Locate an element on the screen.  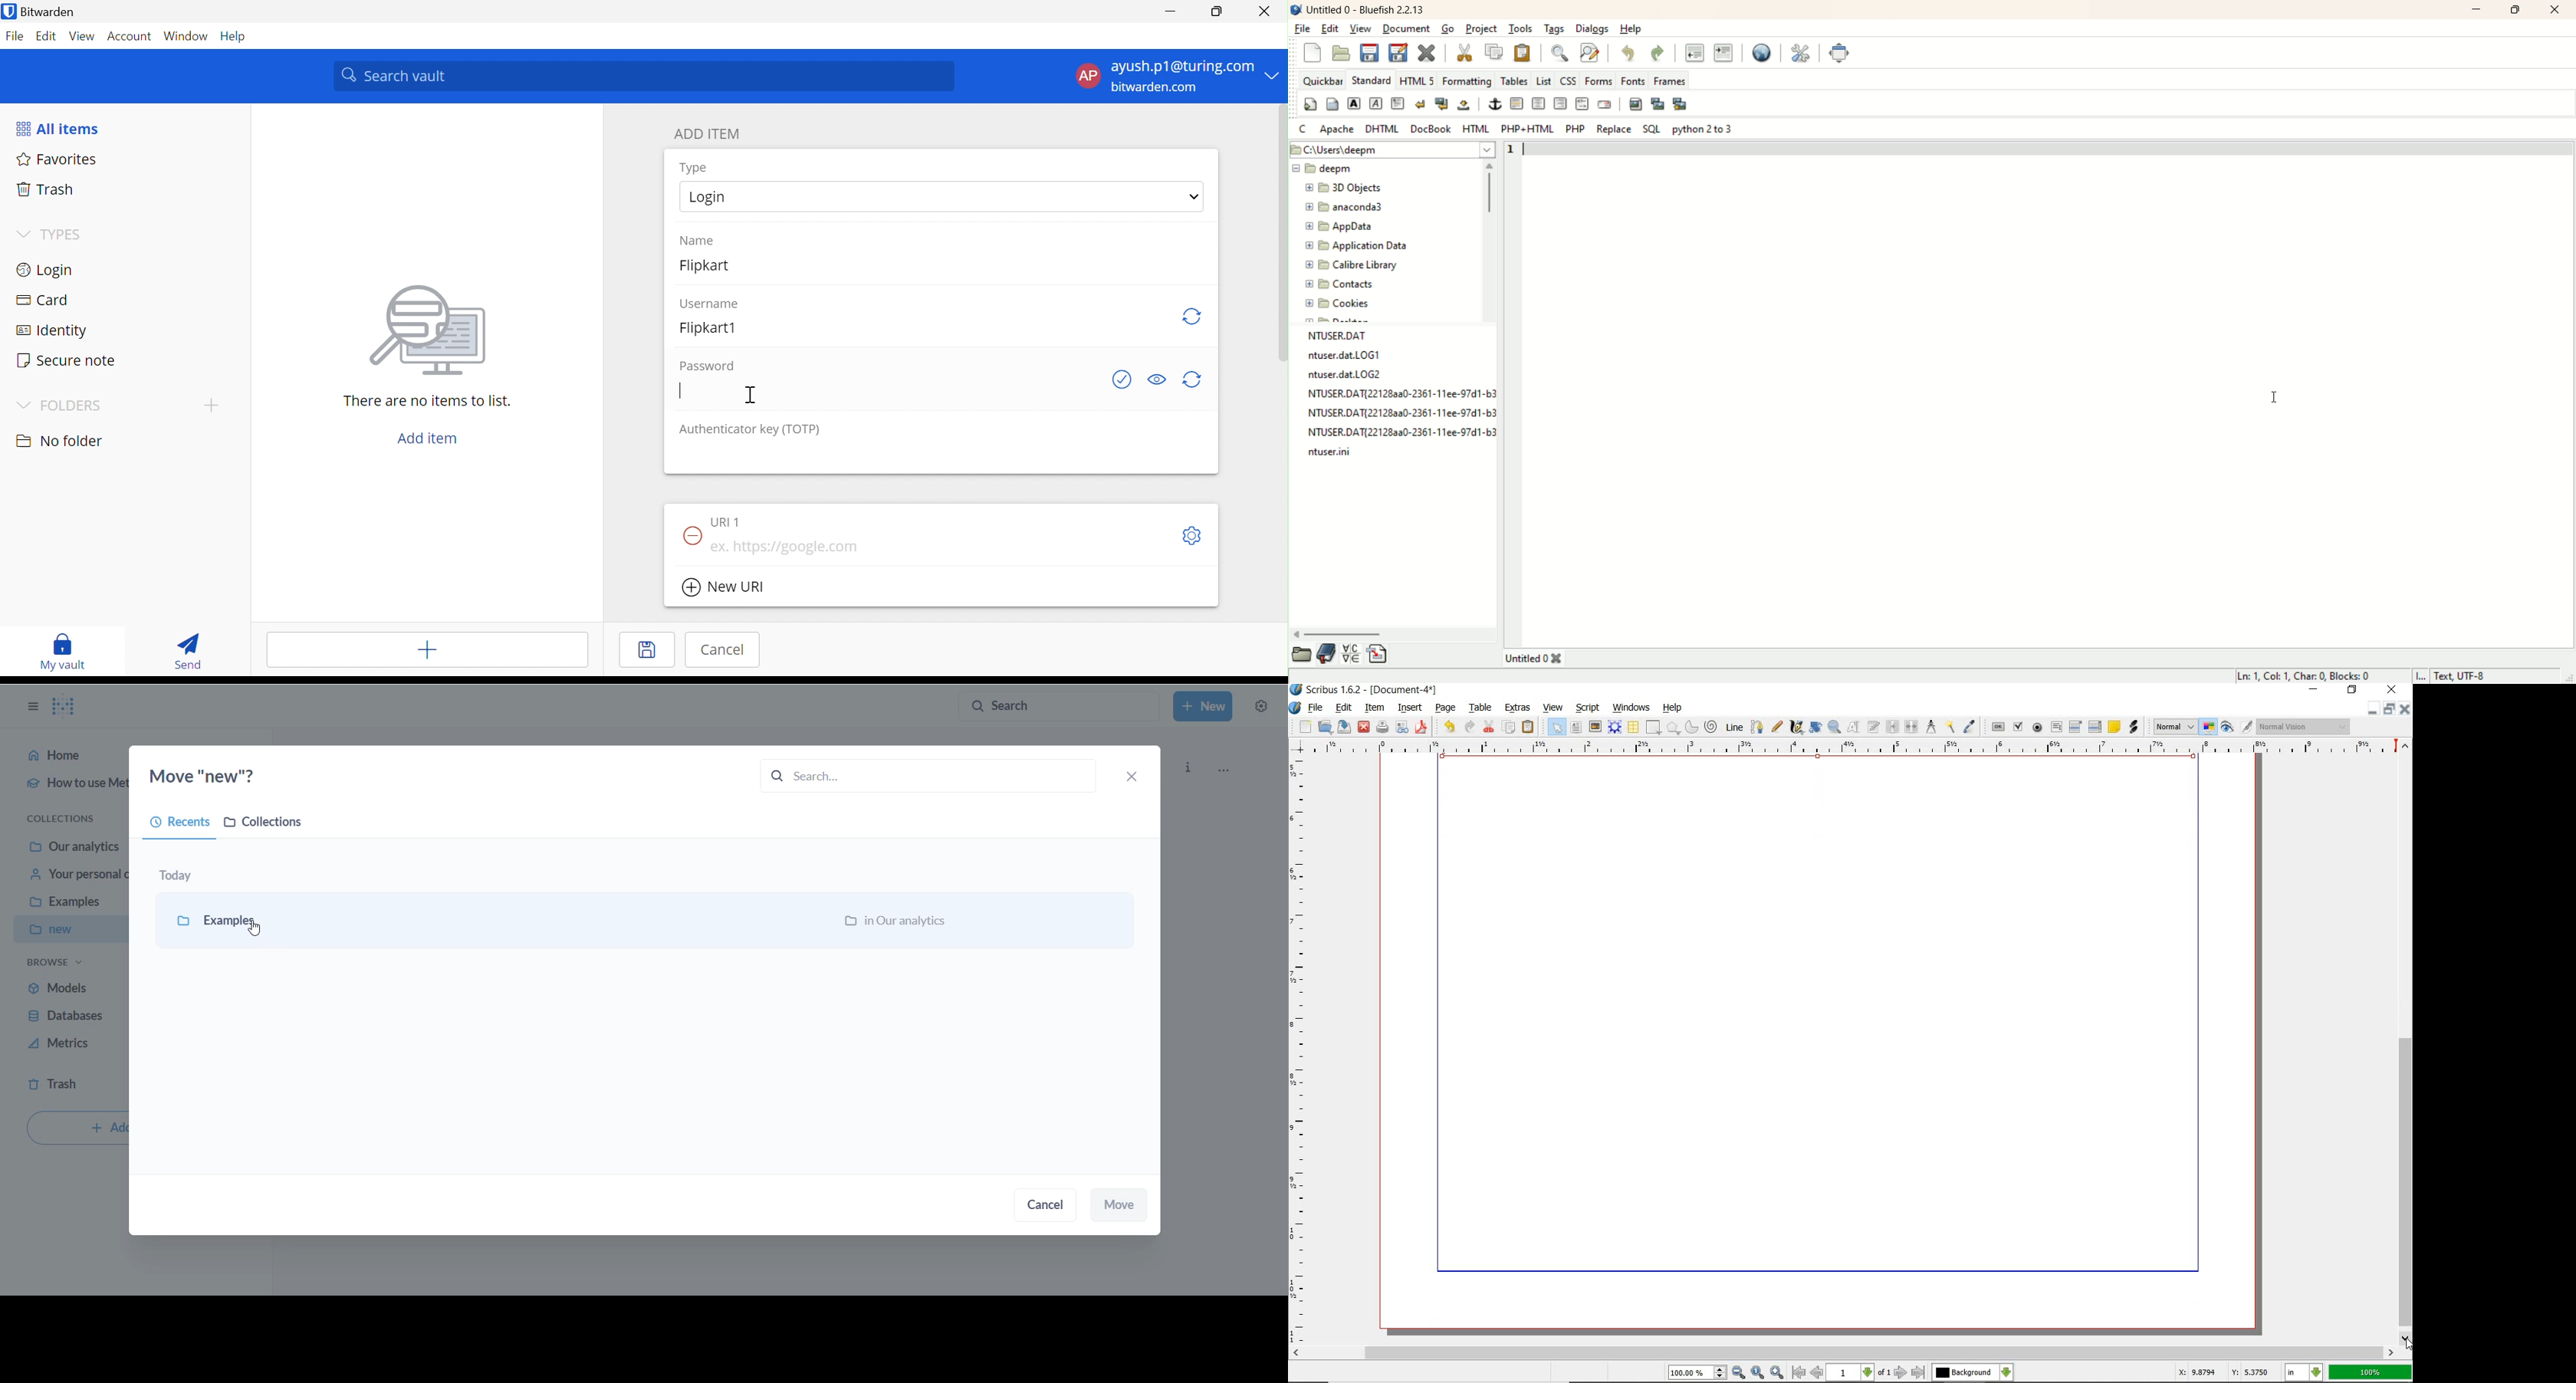
pdf combo box is located at coordinates (2075, 726).